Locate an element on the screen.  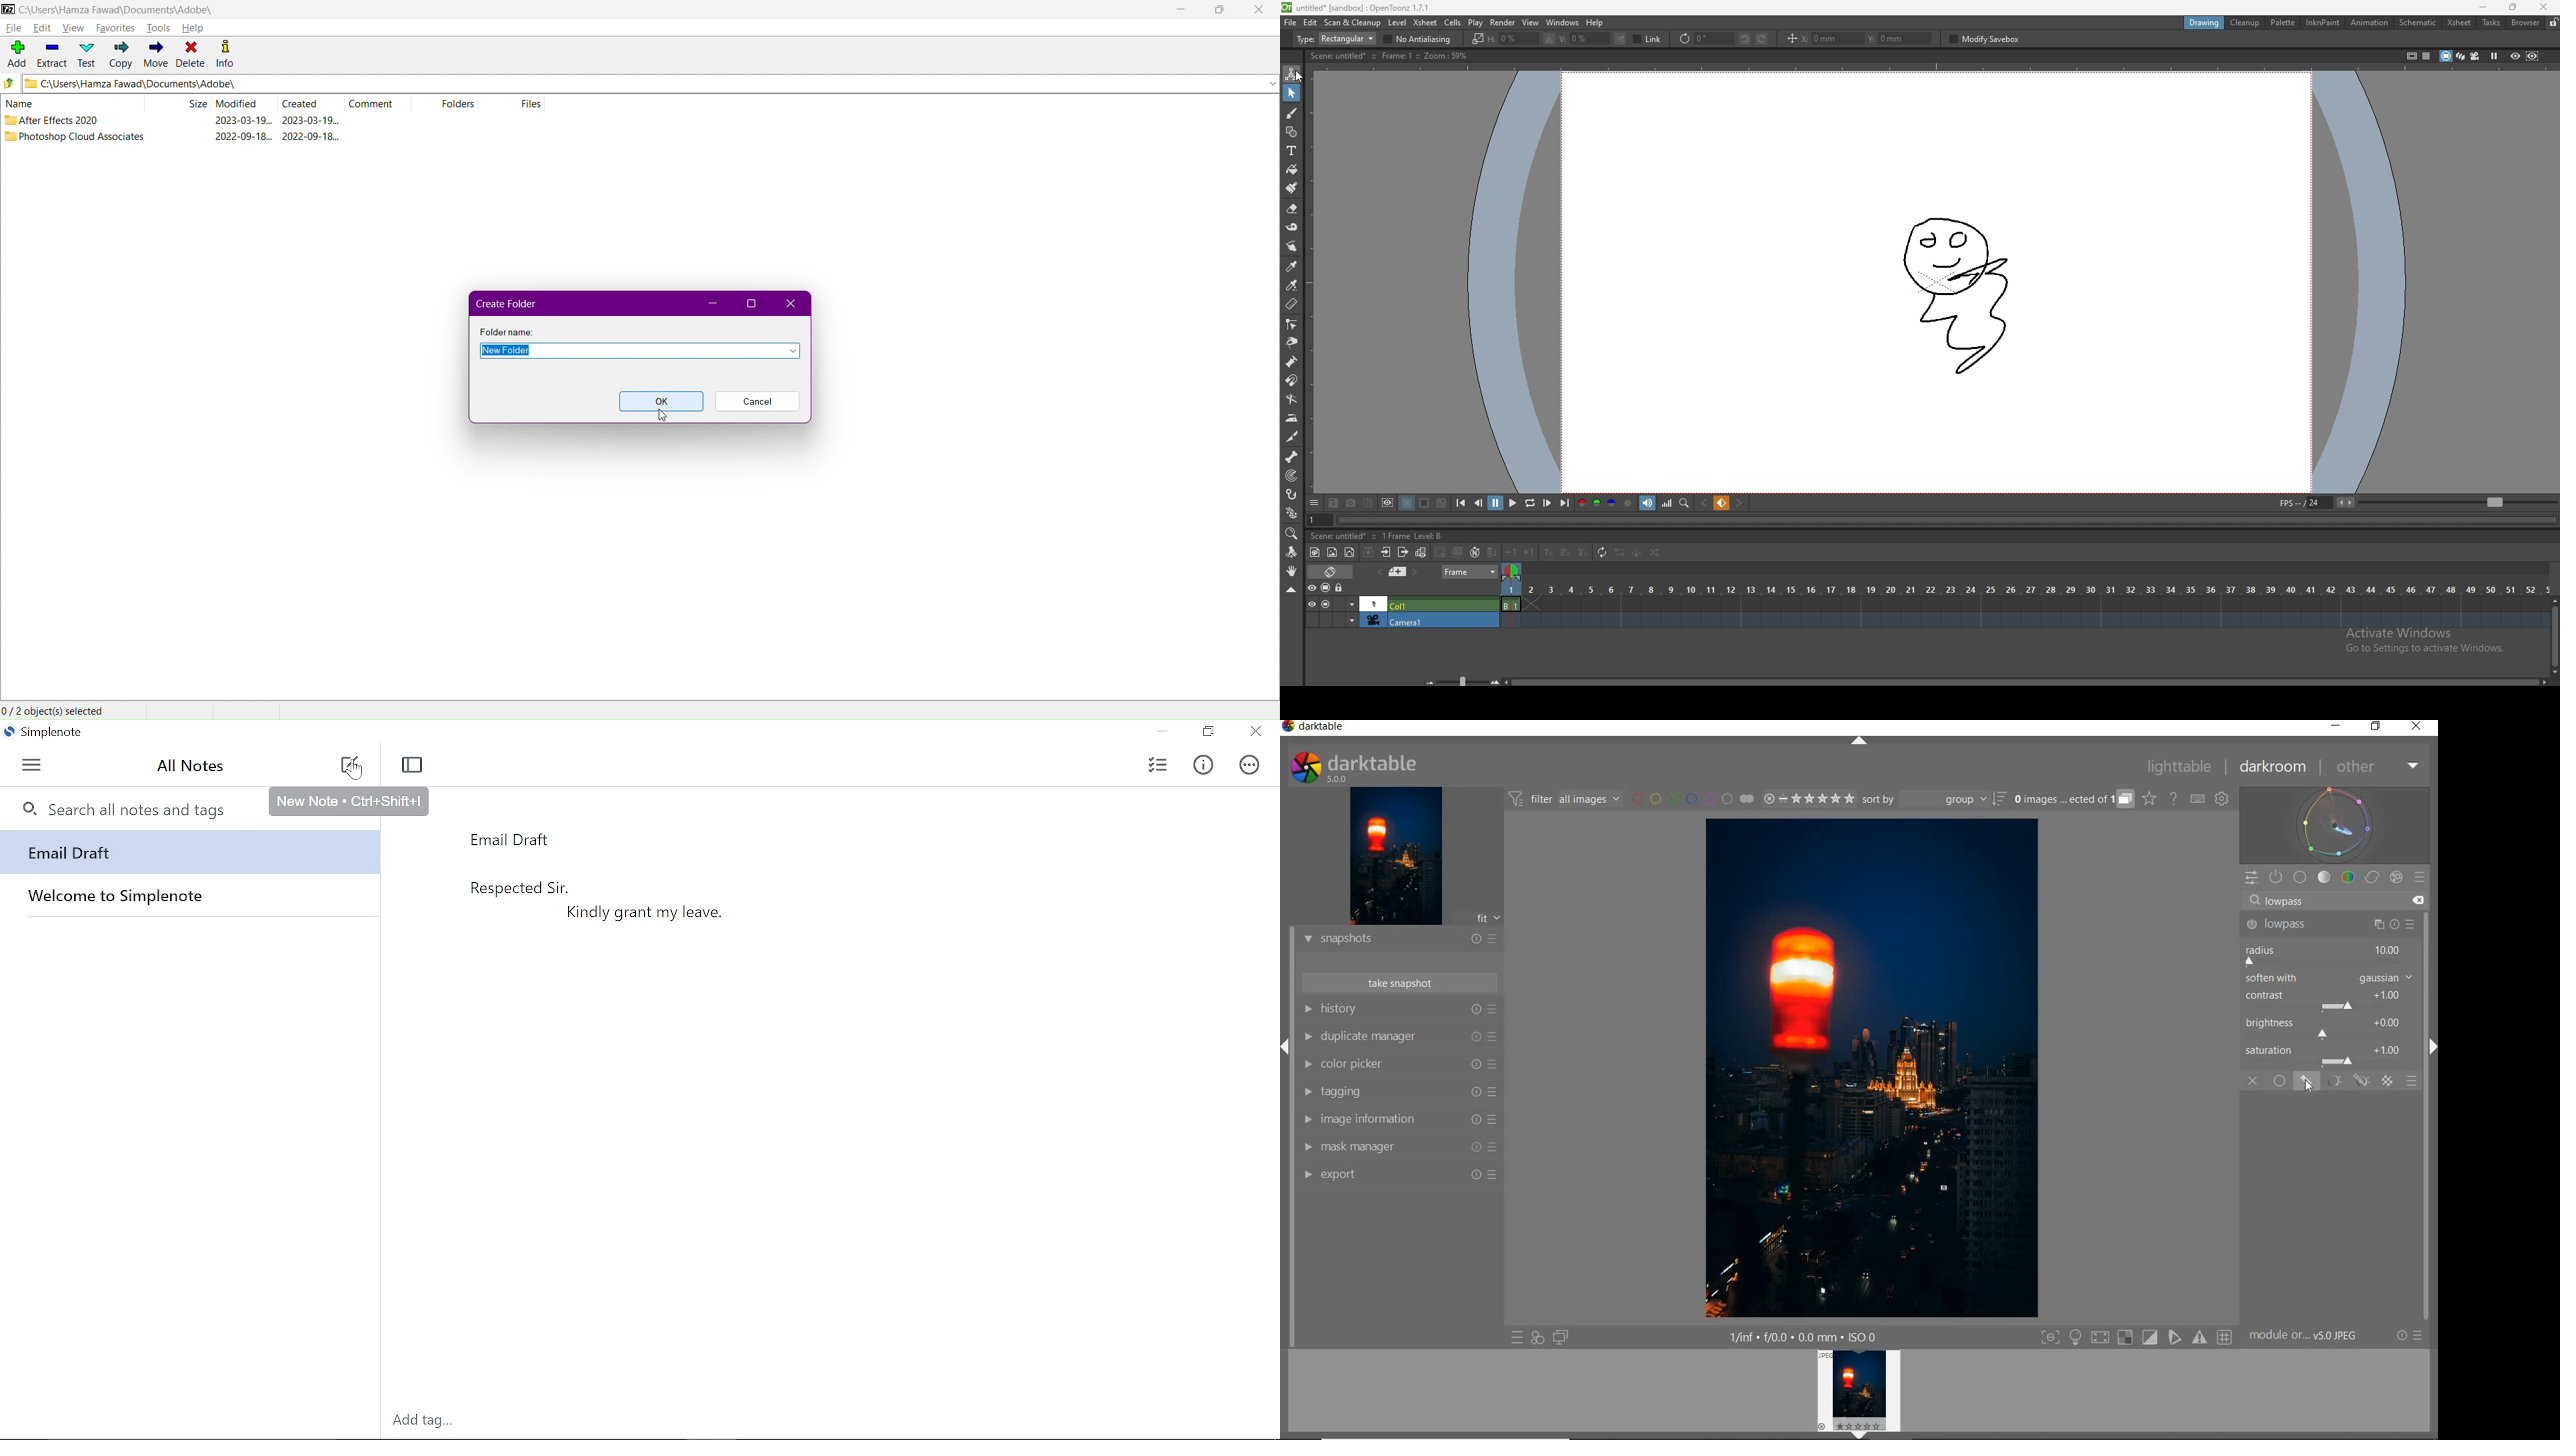
Preset and reset is located at coordinates (1500, 938).